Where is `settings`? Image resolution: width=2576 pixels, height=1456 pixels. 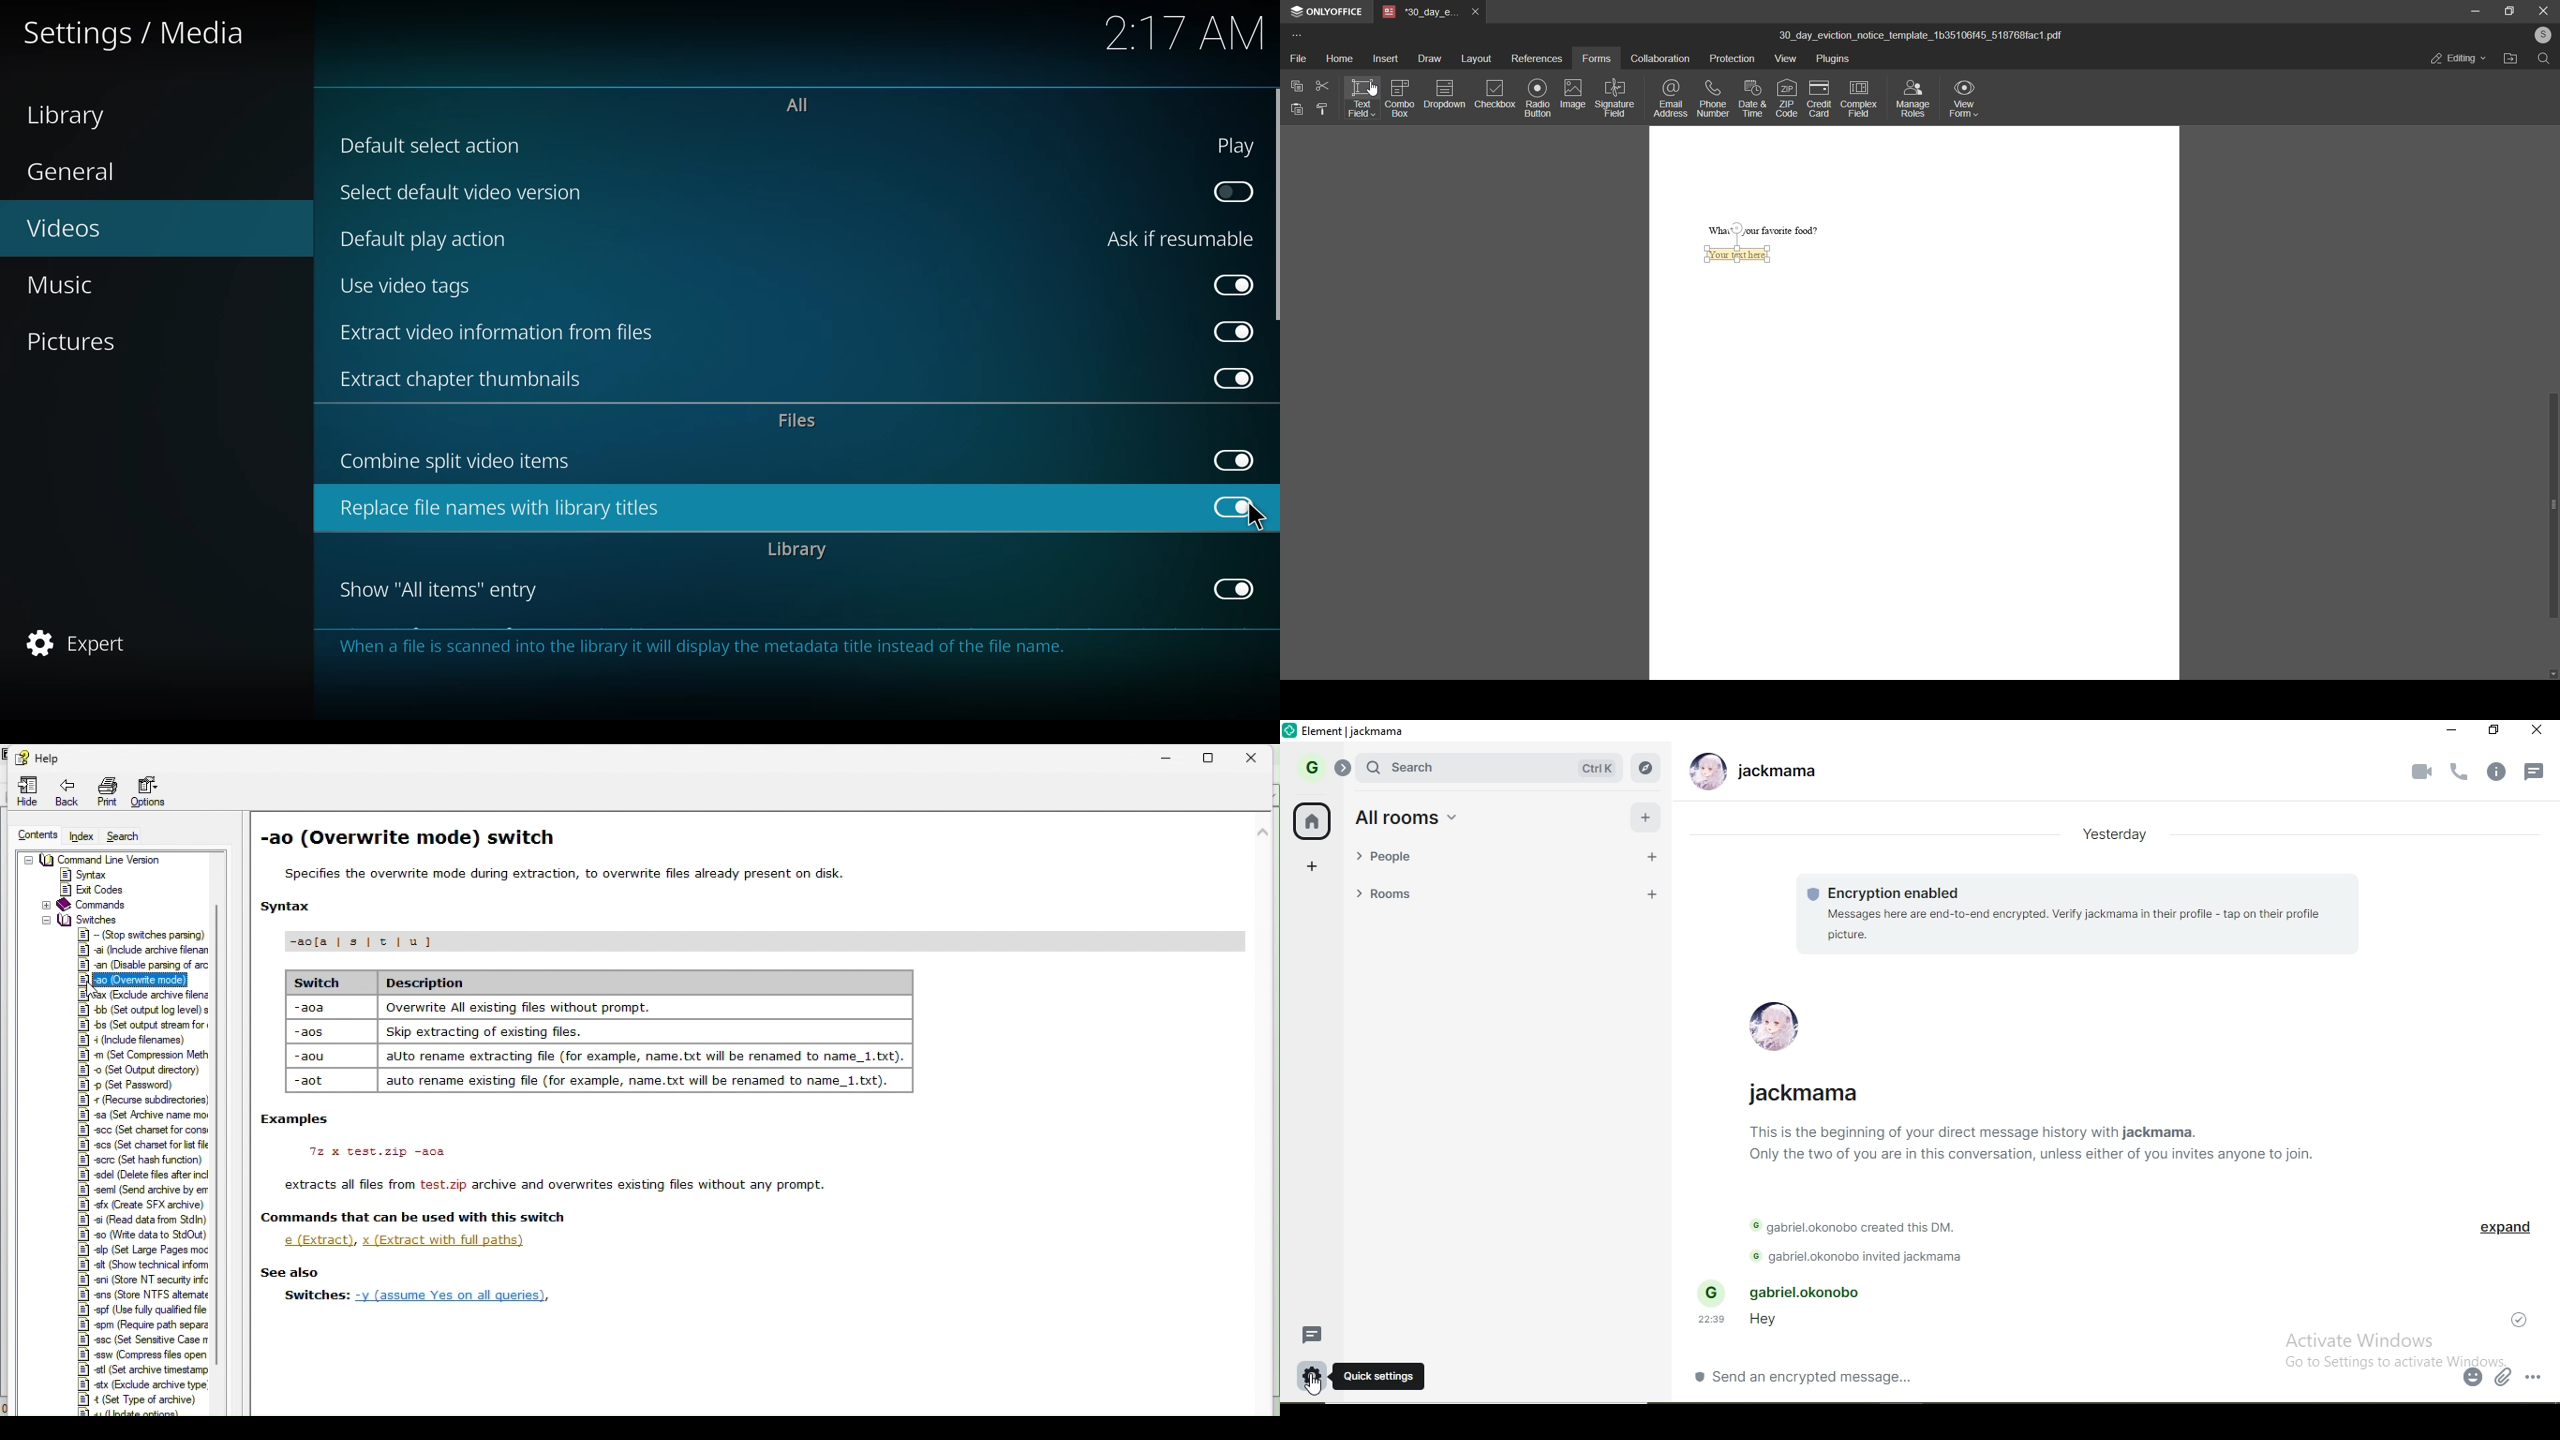 settings is located at coordinates (1312, 1376).